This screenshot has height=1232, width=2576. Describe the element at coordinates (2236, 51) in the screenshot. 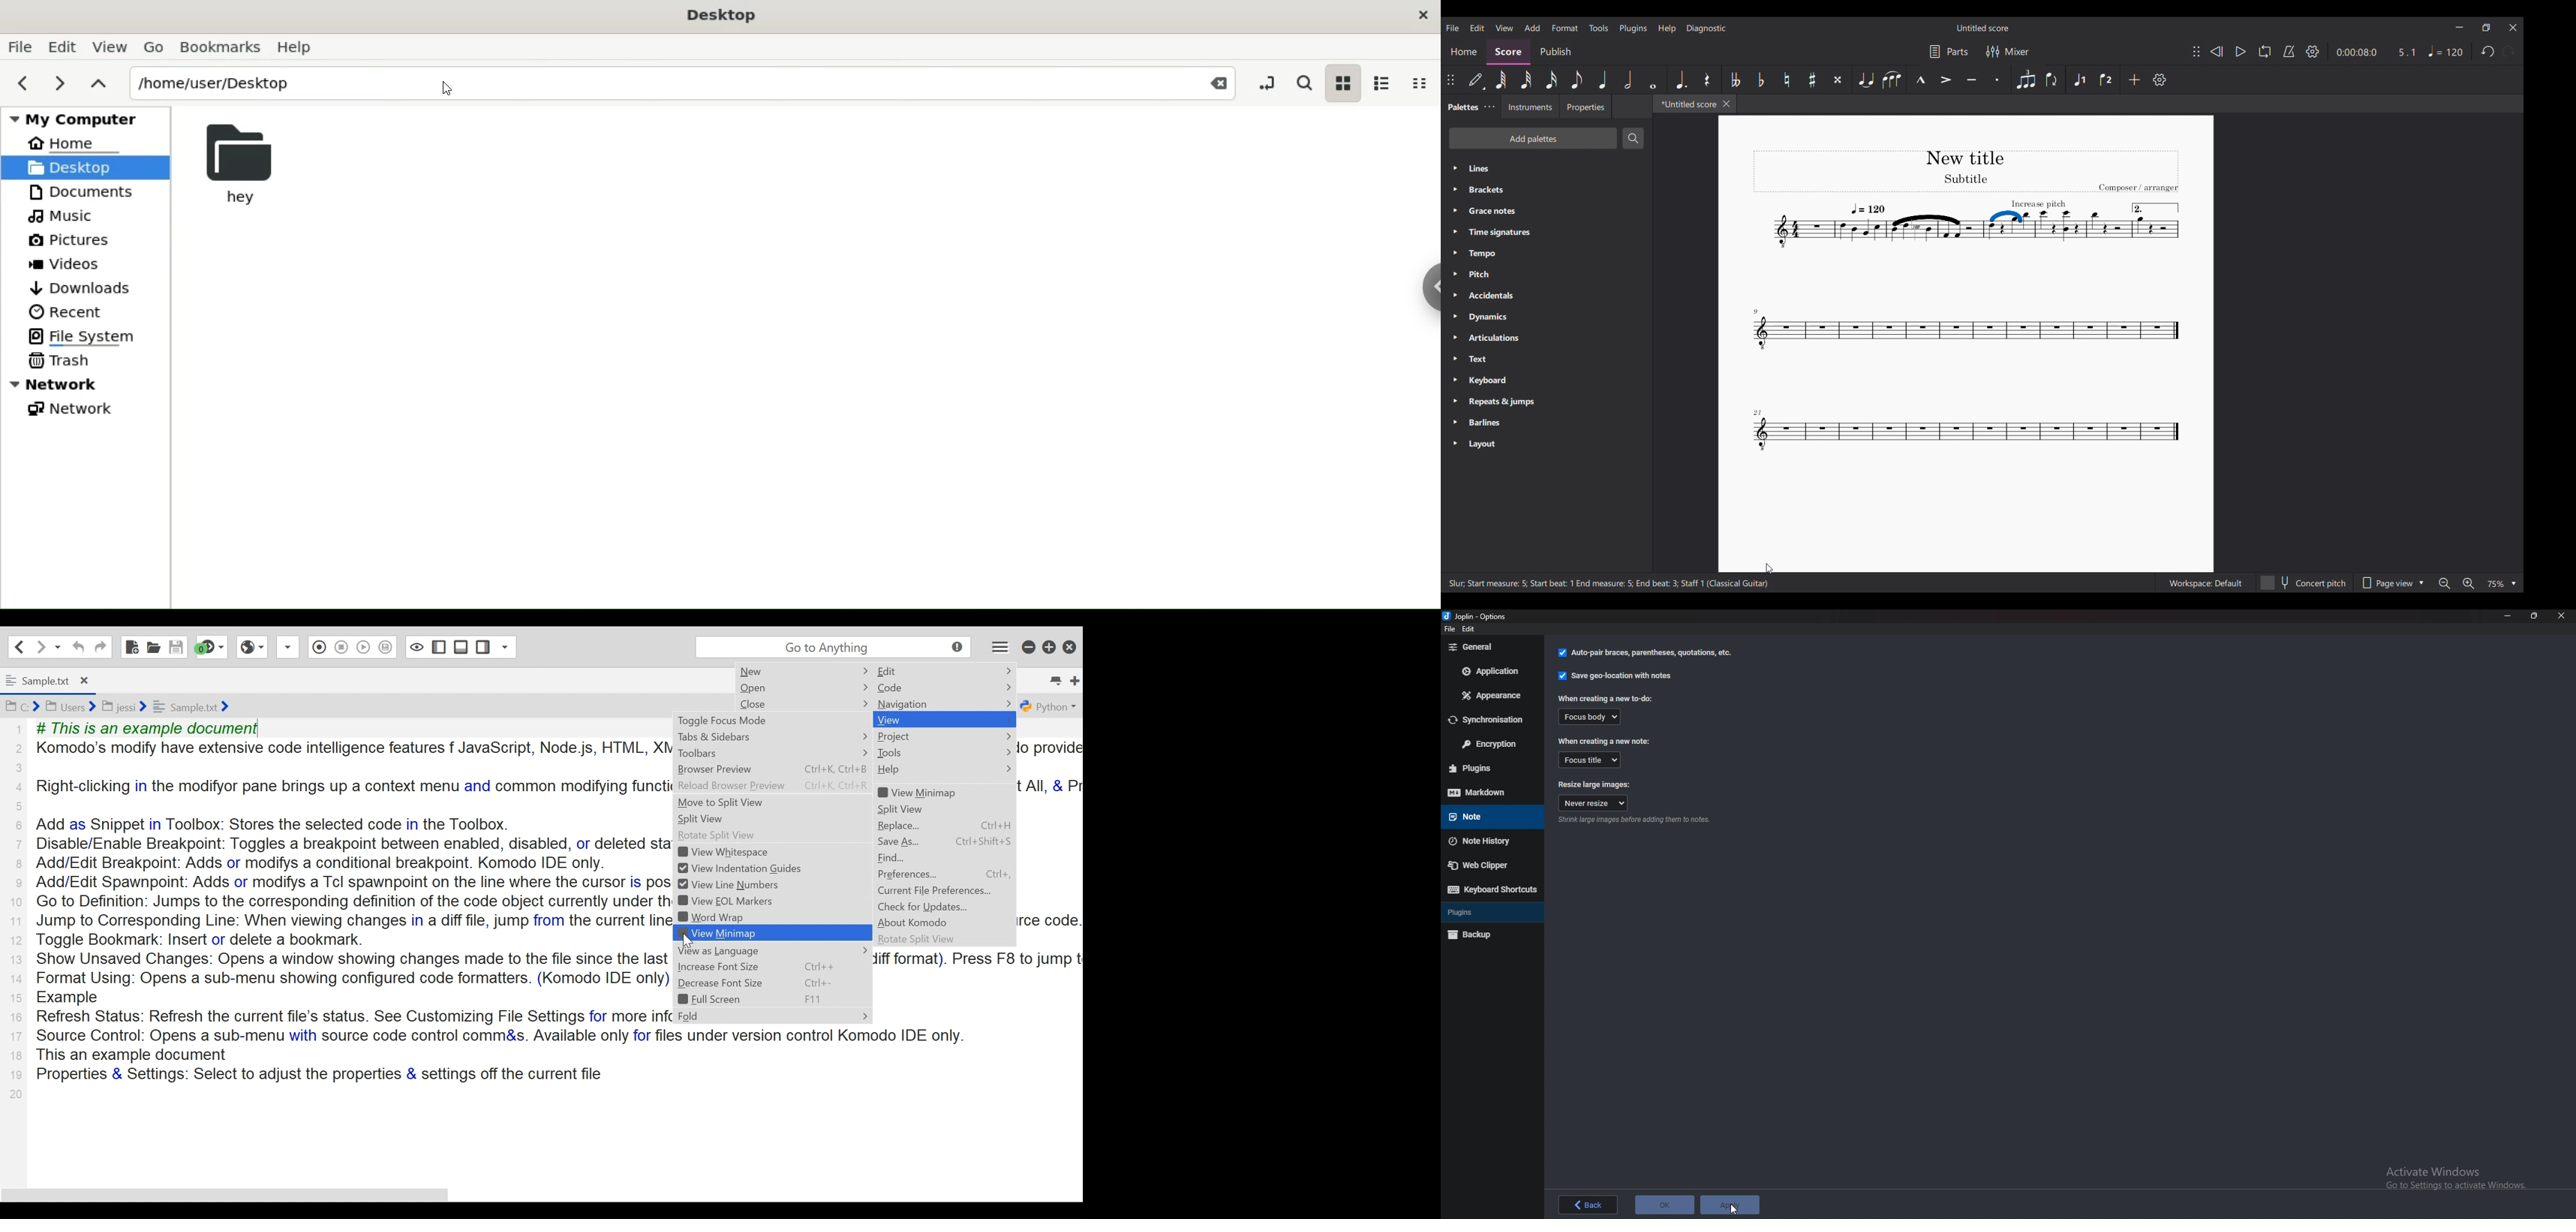

I see `Play` at that location.